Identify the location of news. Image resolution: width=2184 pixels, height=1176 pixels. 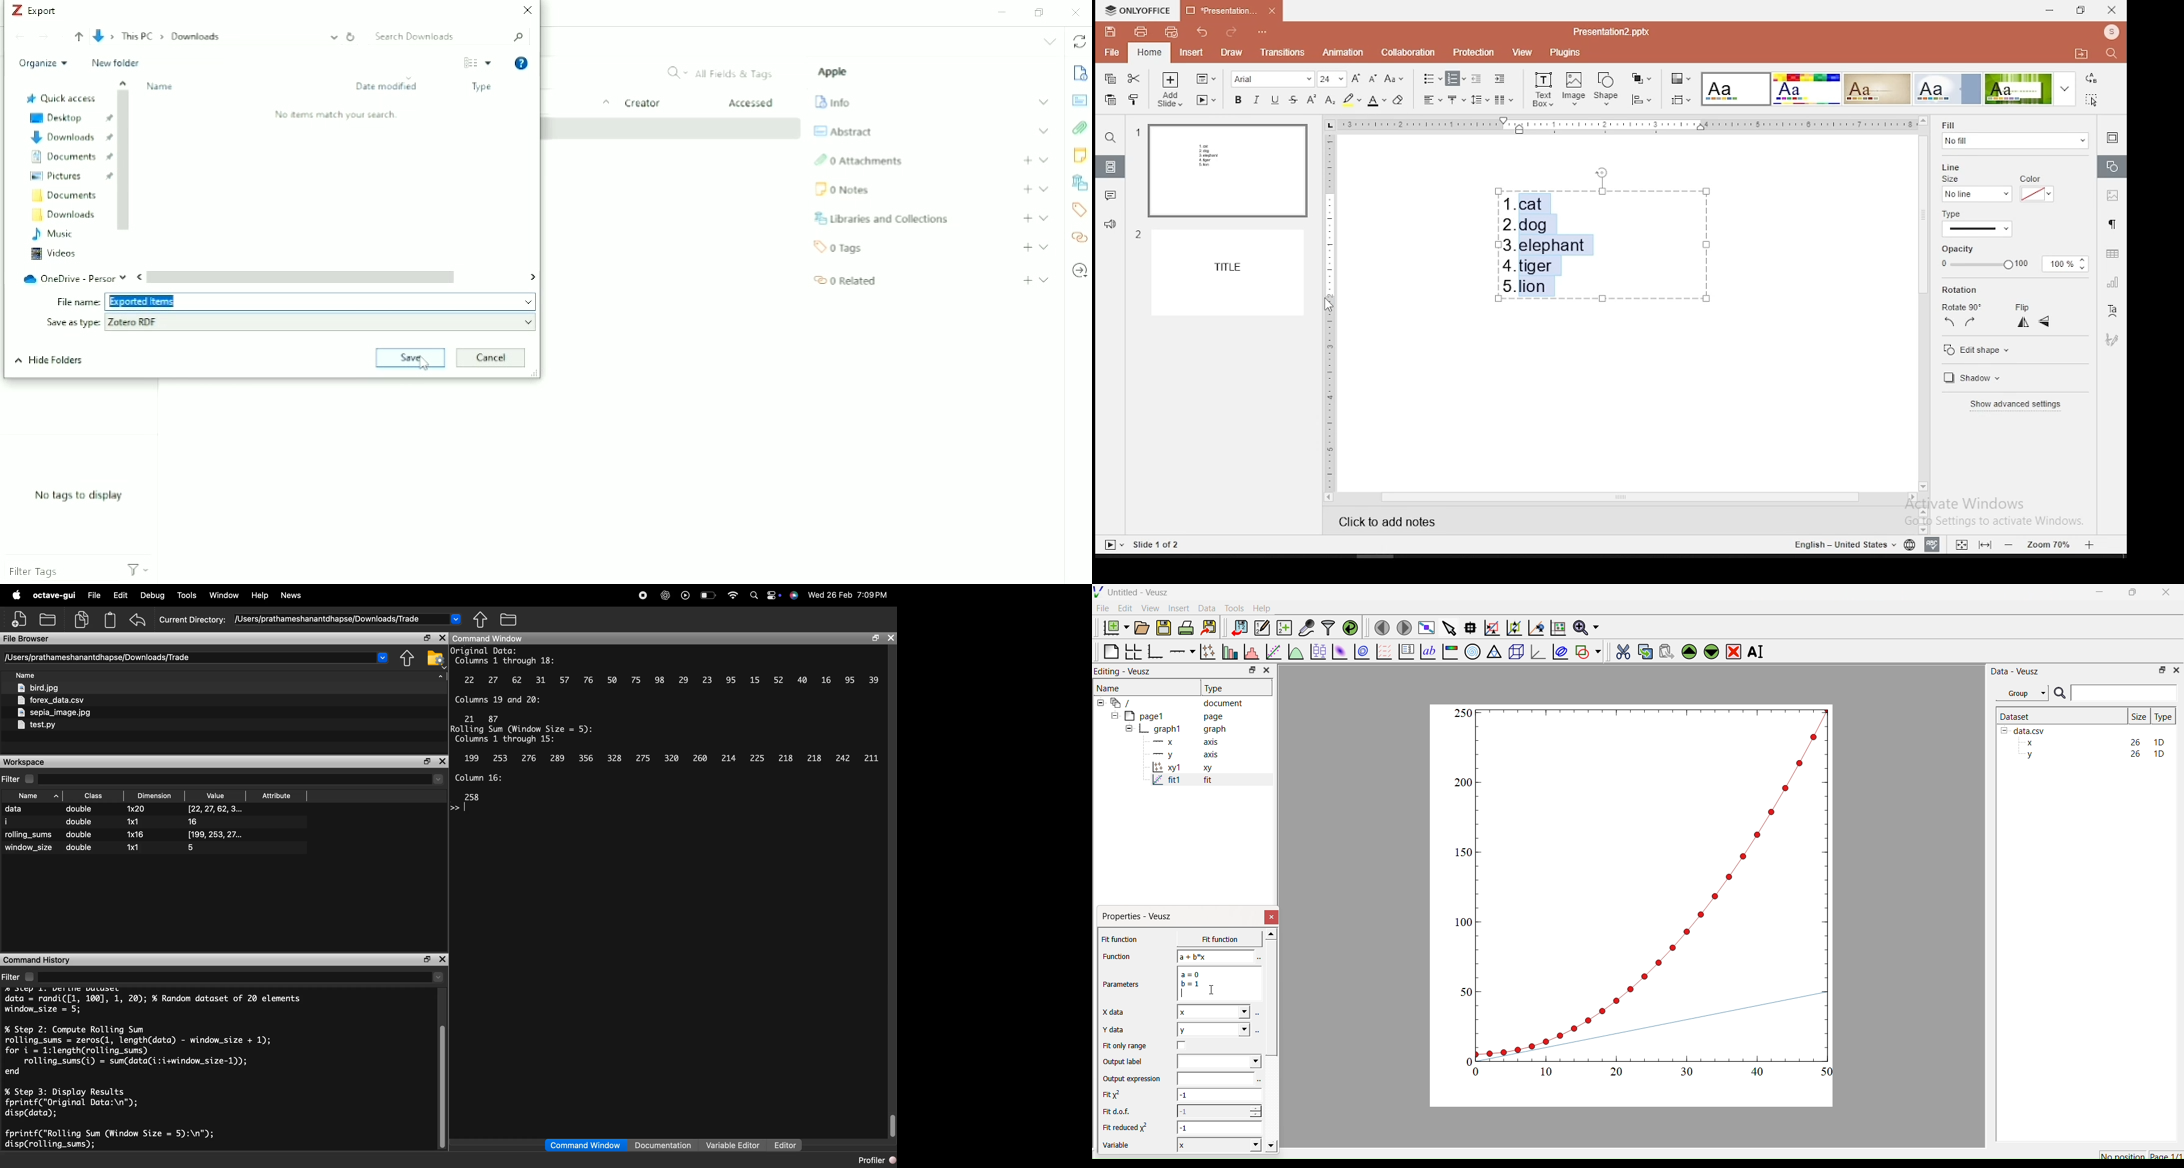
(292, 596).